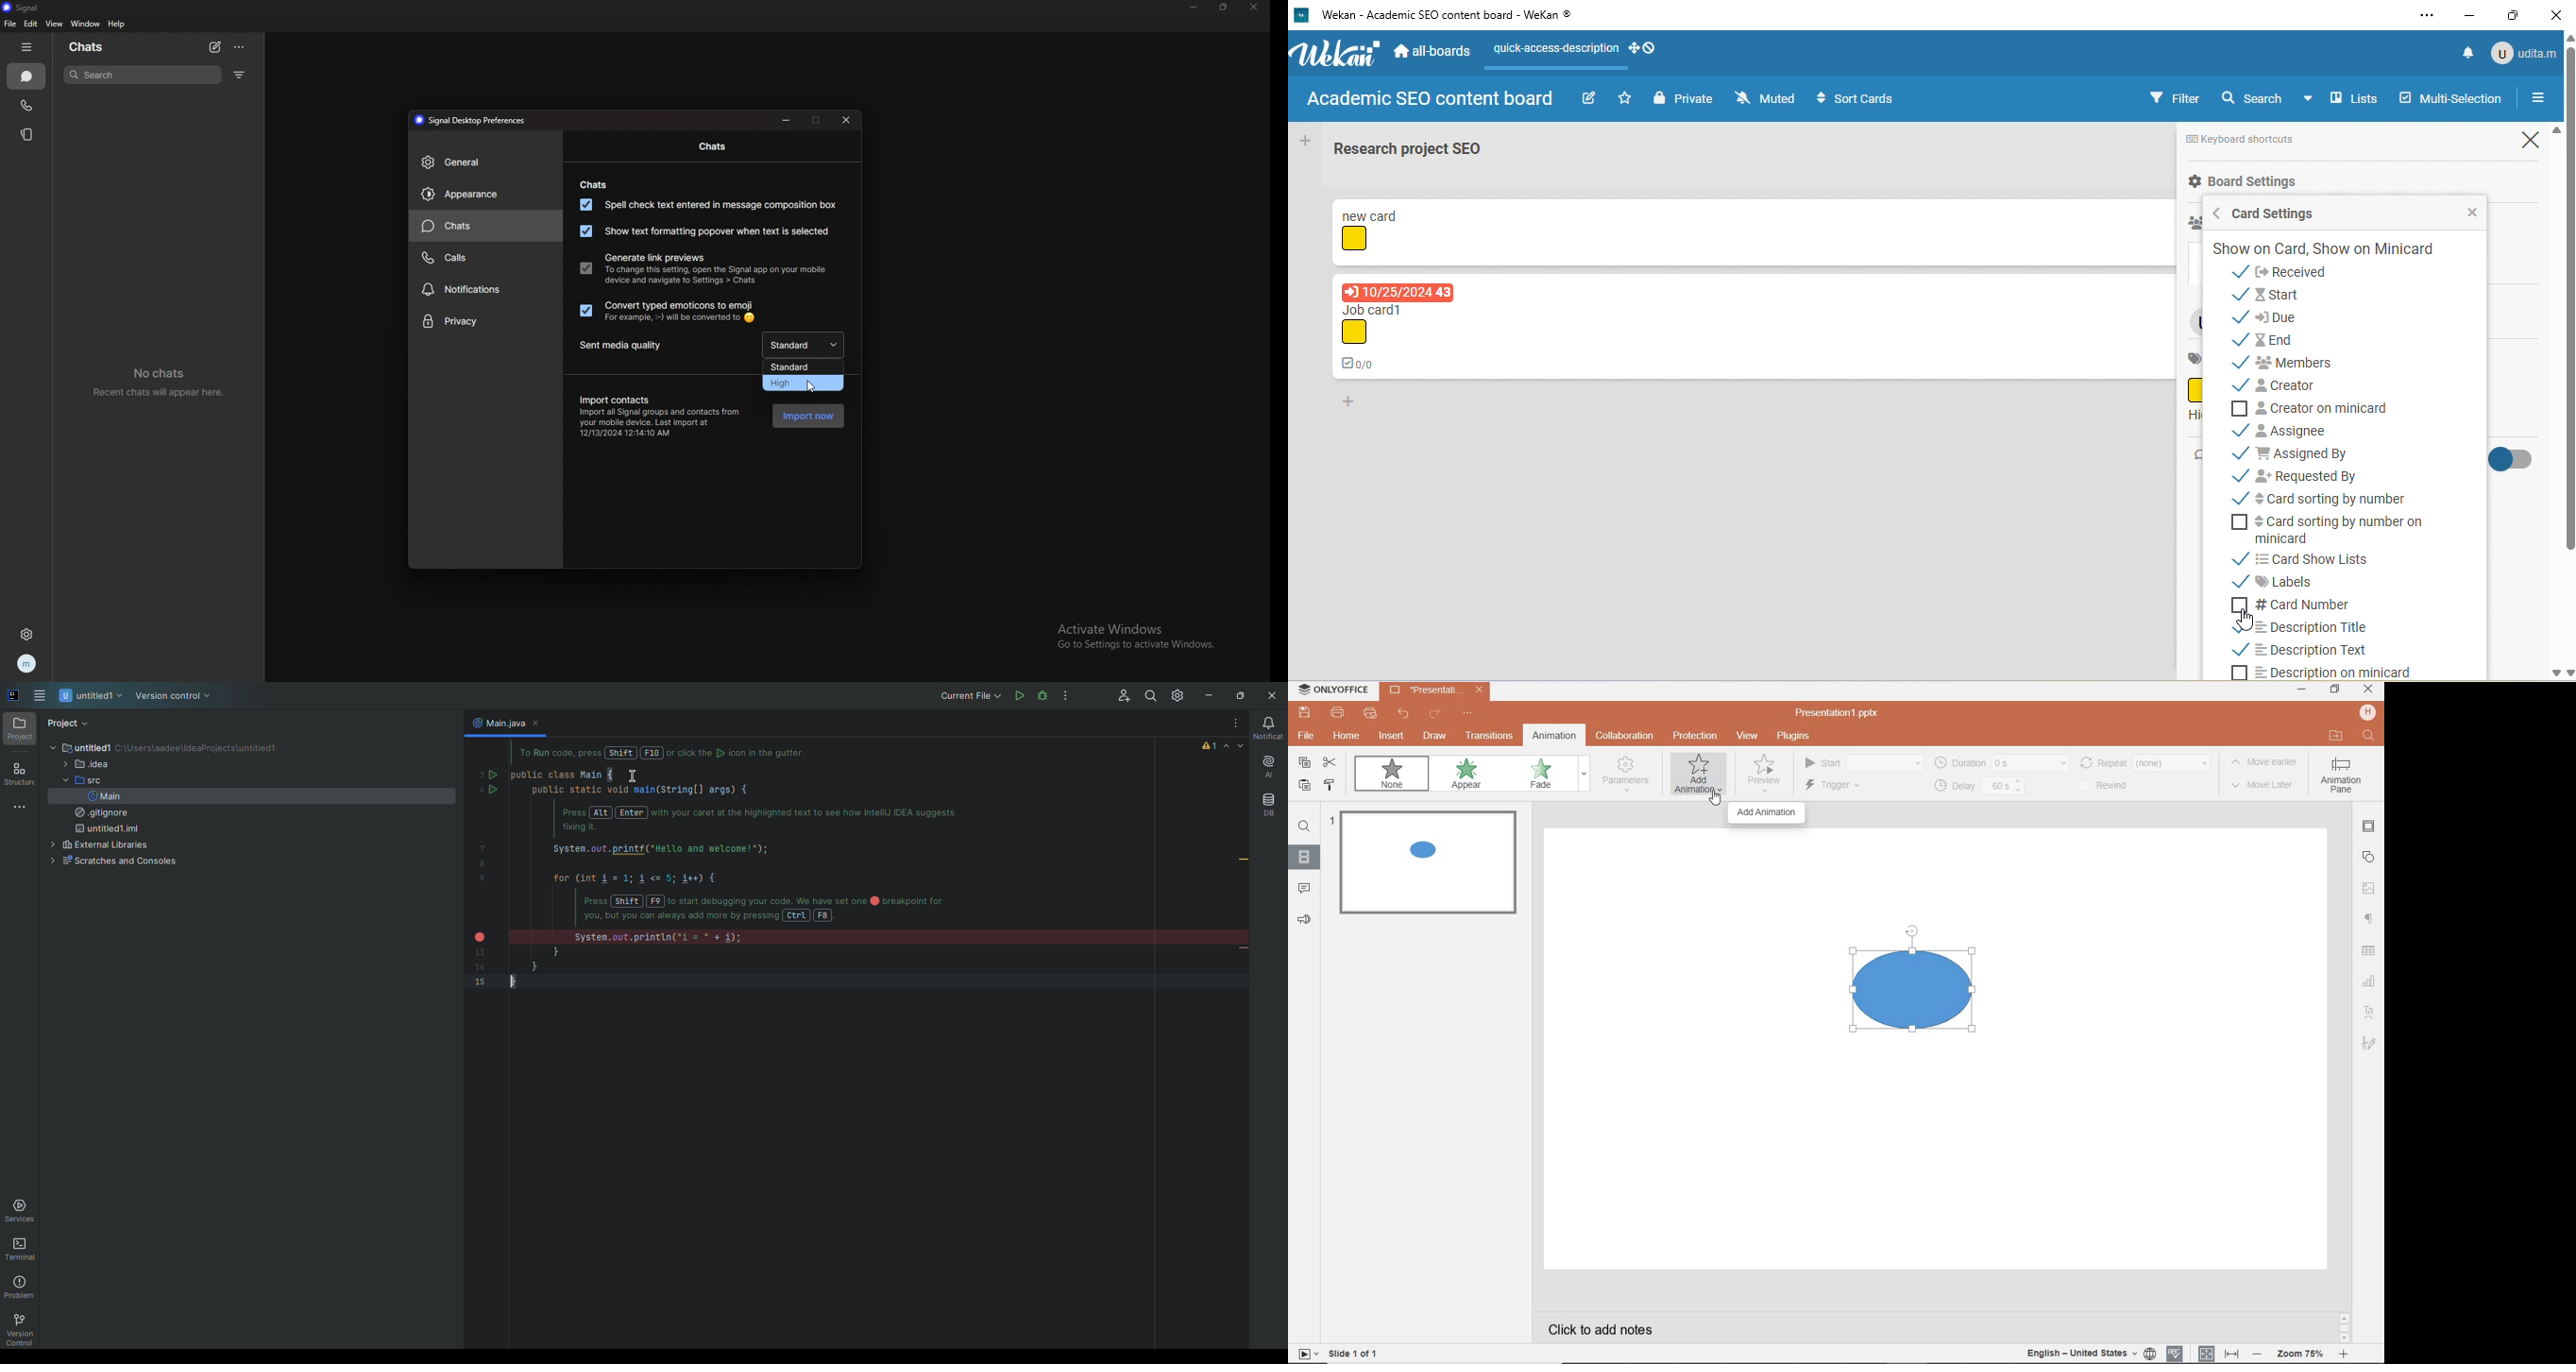 This screenshot has width=2576, height=1372. I want to click on standard, so click(802, 366).